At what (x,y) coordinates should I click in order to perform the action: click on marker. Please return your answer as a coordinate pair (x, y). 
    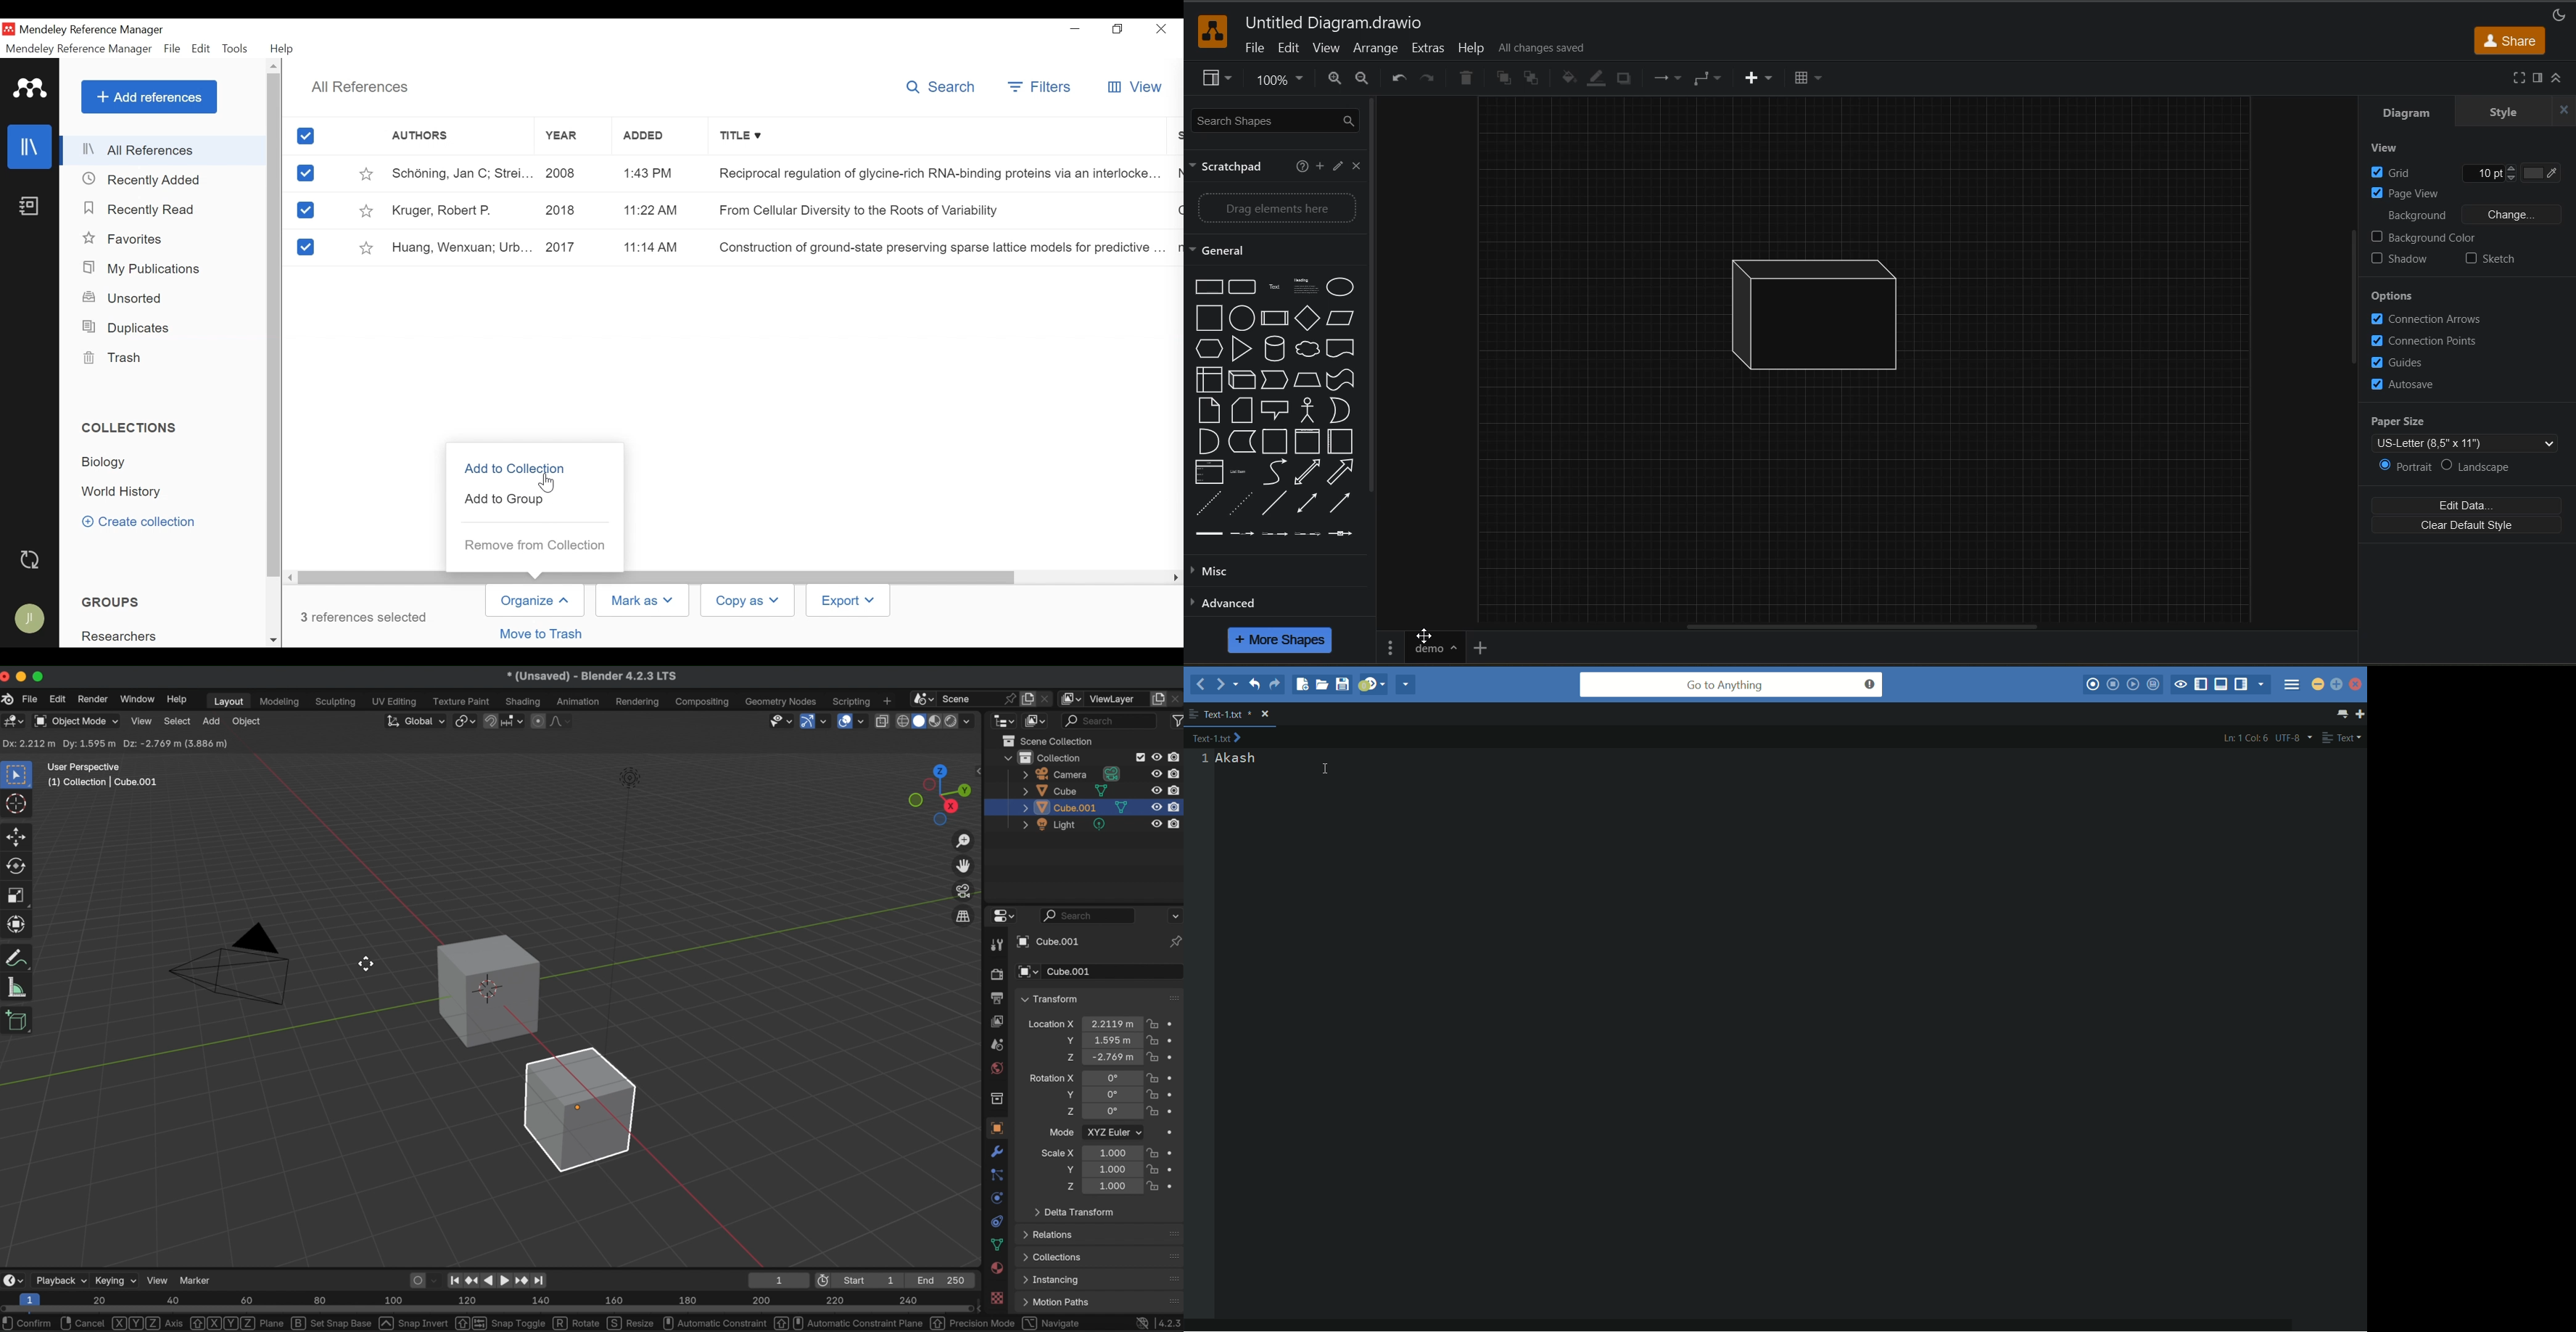
    Looking at the image, I should click on (197, 1279).